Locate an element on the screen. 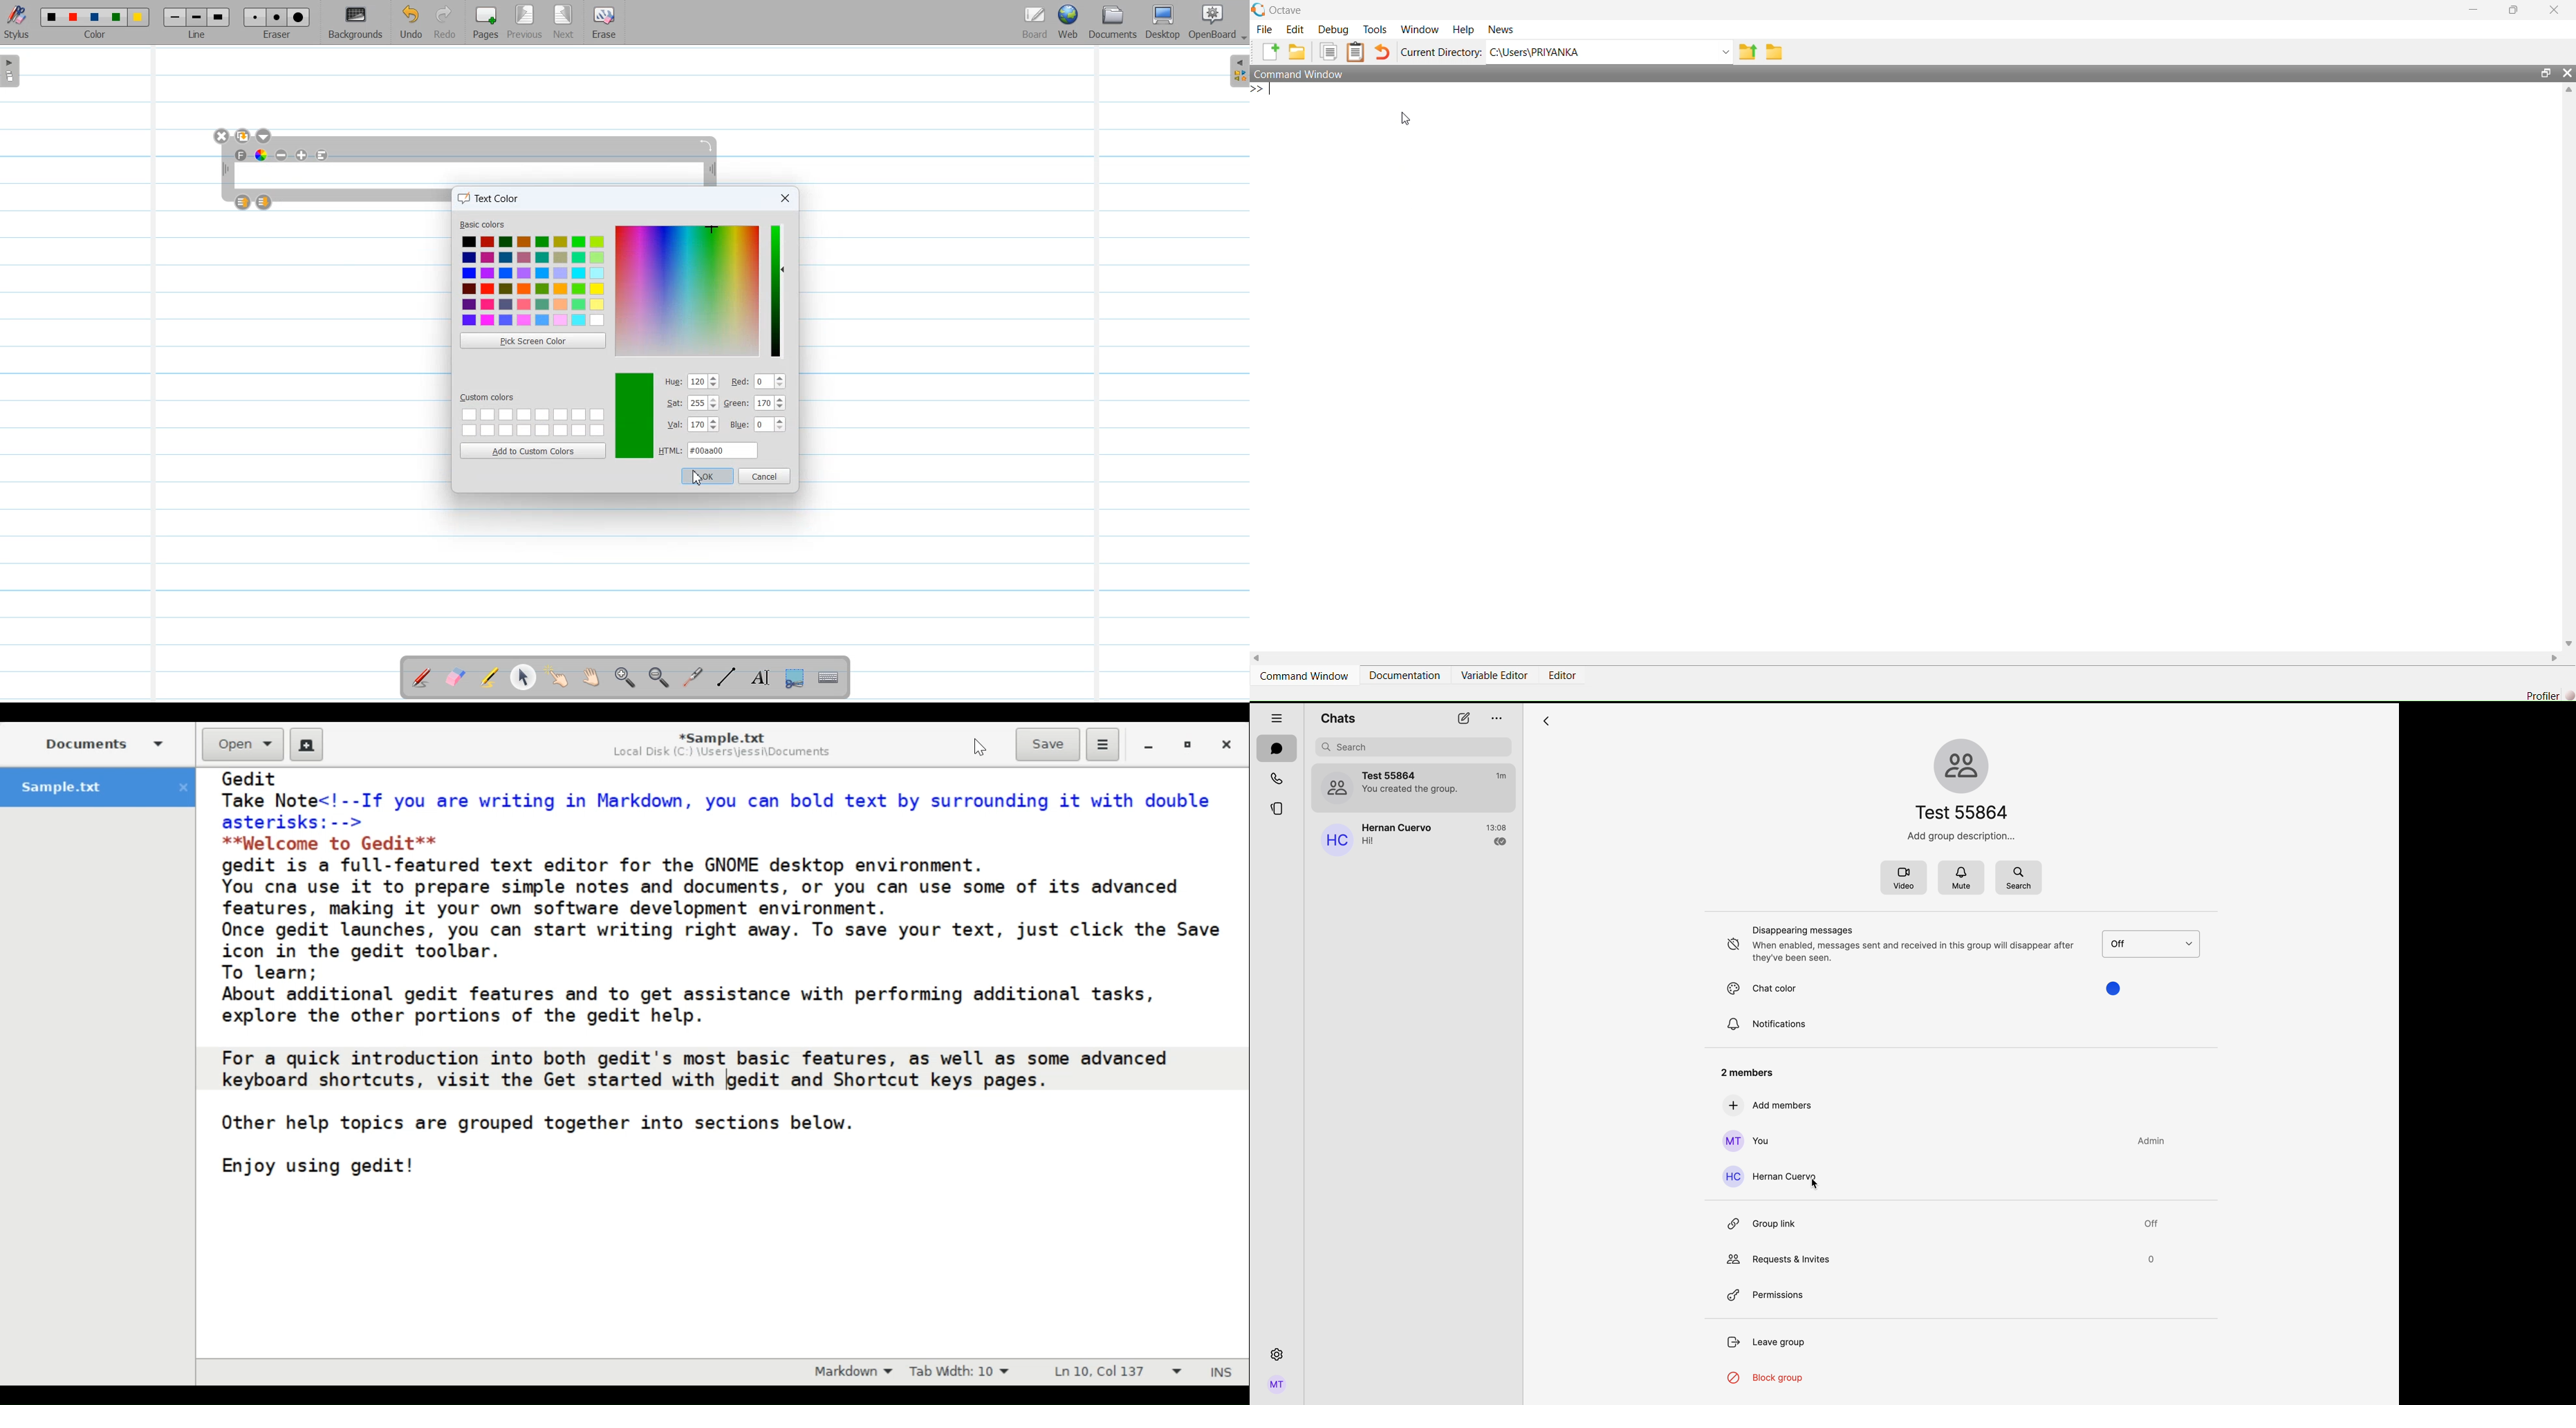 This screenshot has width=2576, height=1428. settings is located at coordinates (1277, 1356).